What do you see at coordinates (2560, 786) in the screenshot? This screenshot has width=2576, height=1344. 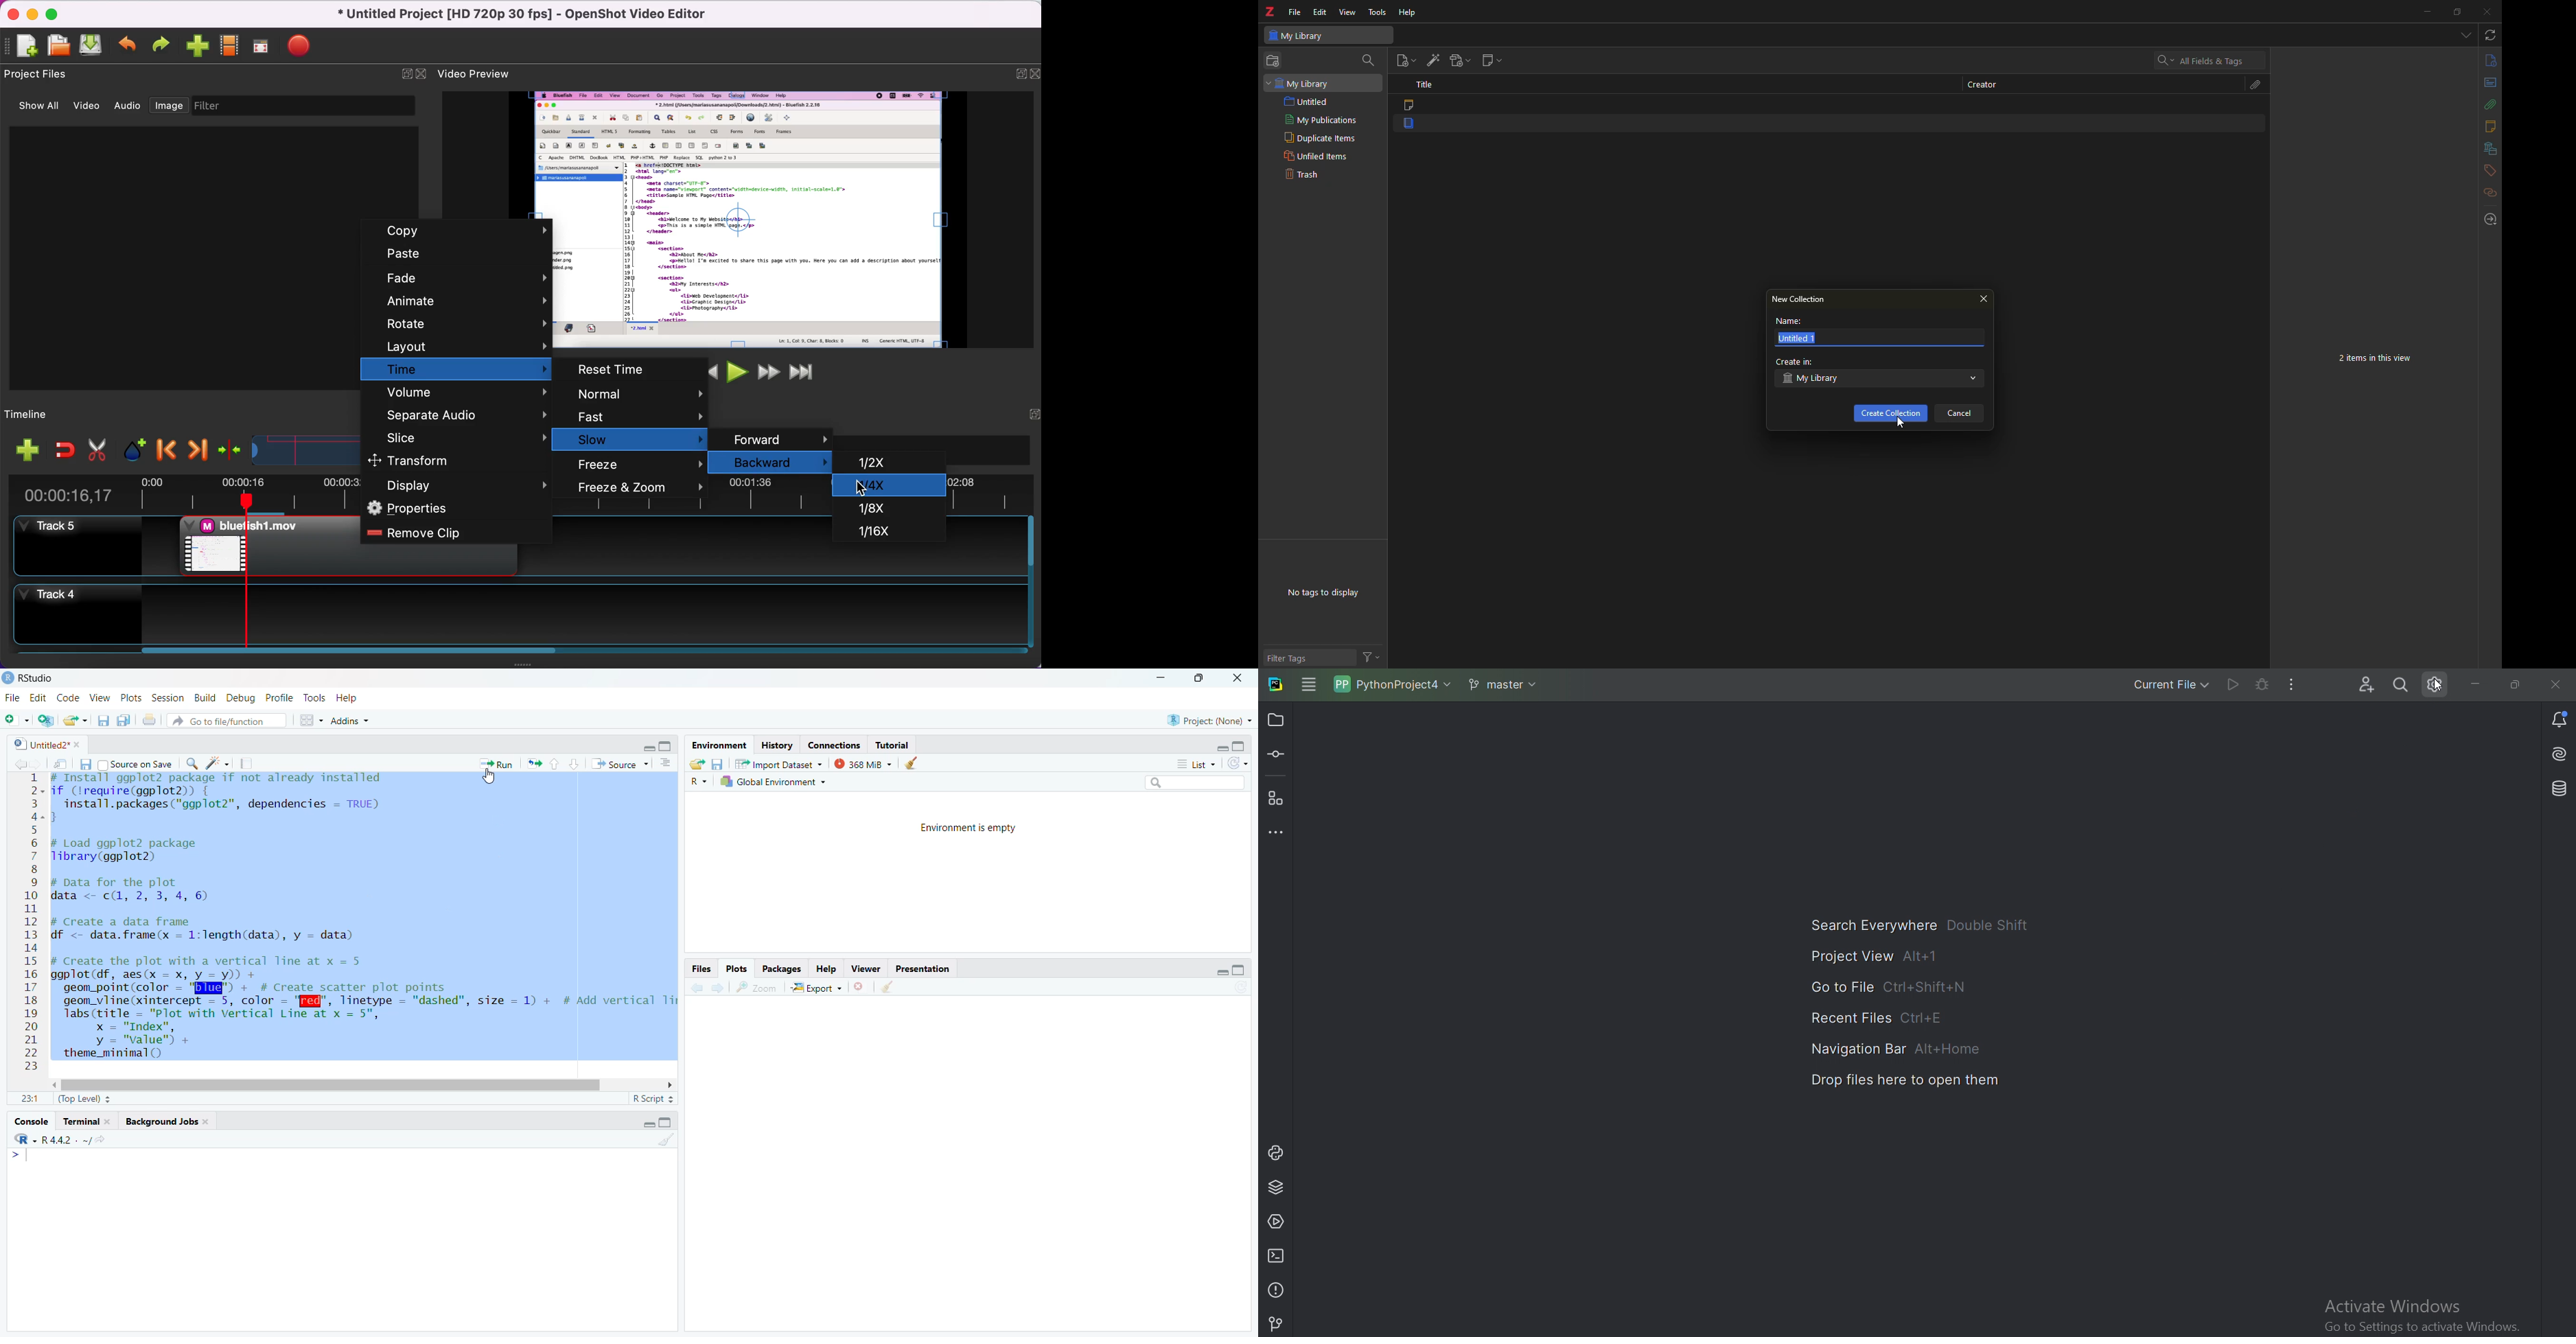 I see `Database` at bounding box center [2560, 786].